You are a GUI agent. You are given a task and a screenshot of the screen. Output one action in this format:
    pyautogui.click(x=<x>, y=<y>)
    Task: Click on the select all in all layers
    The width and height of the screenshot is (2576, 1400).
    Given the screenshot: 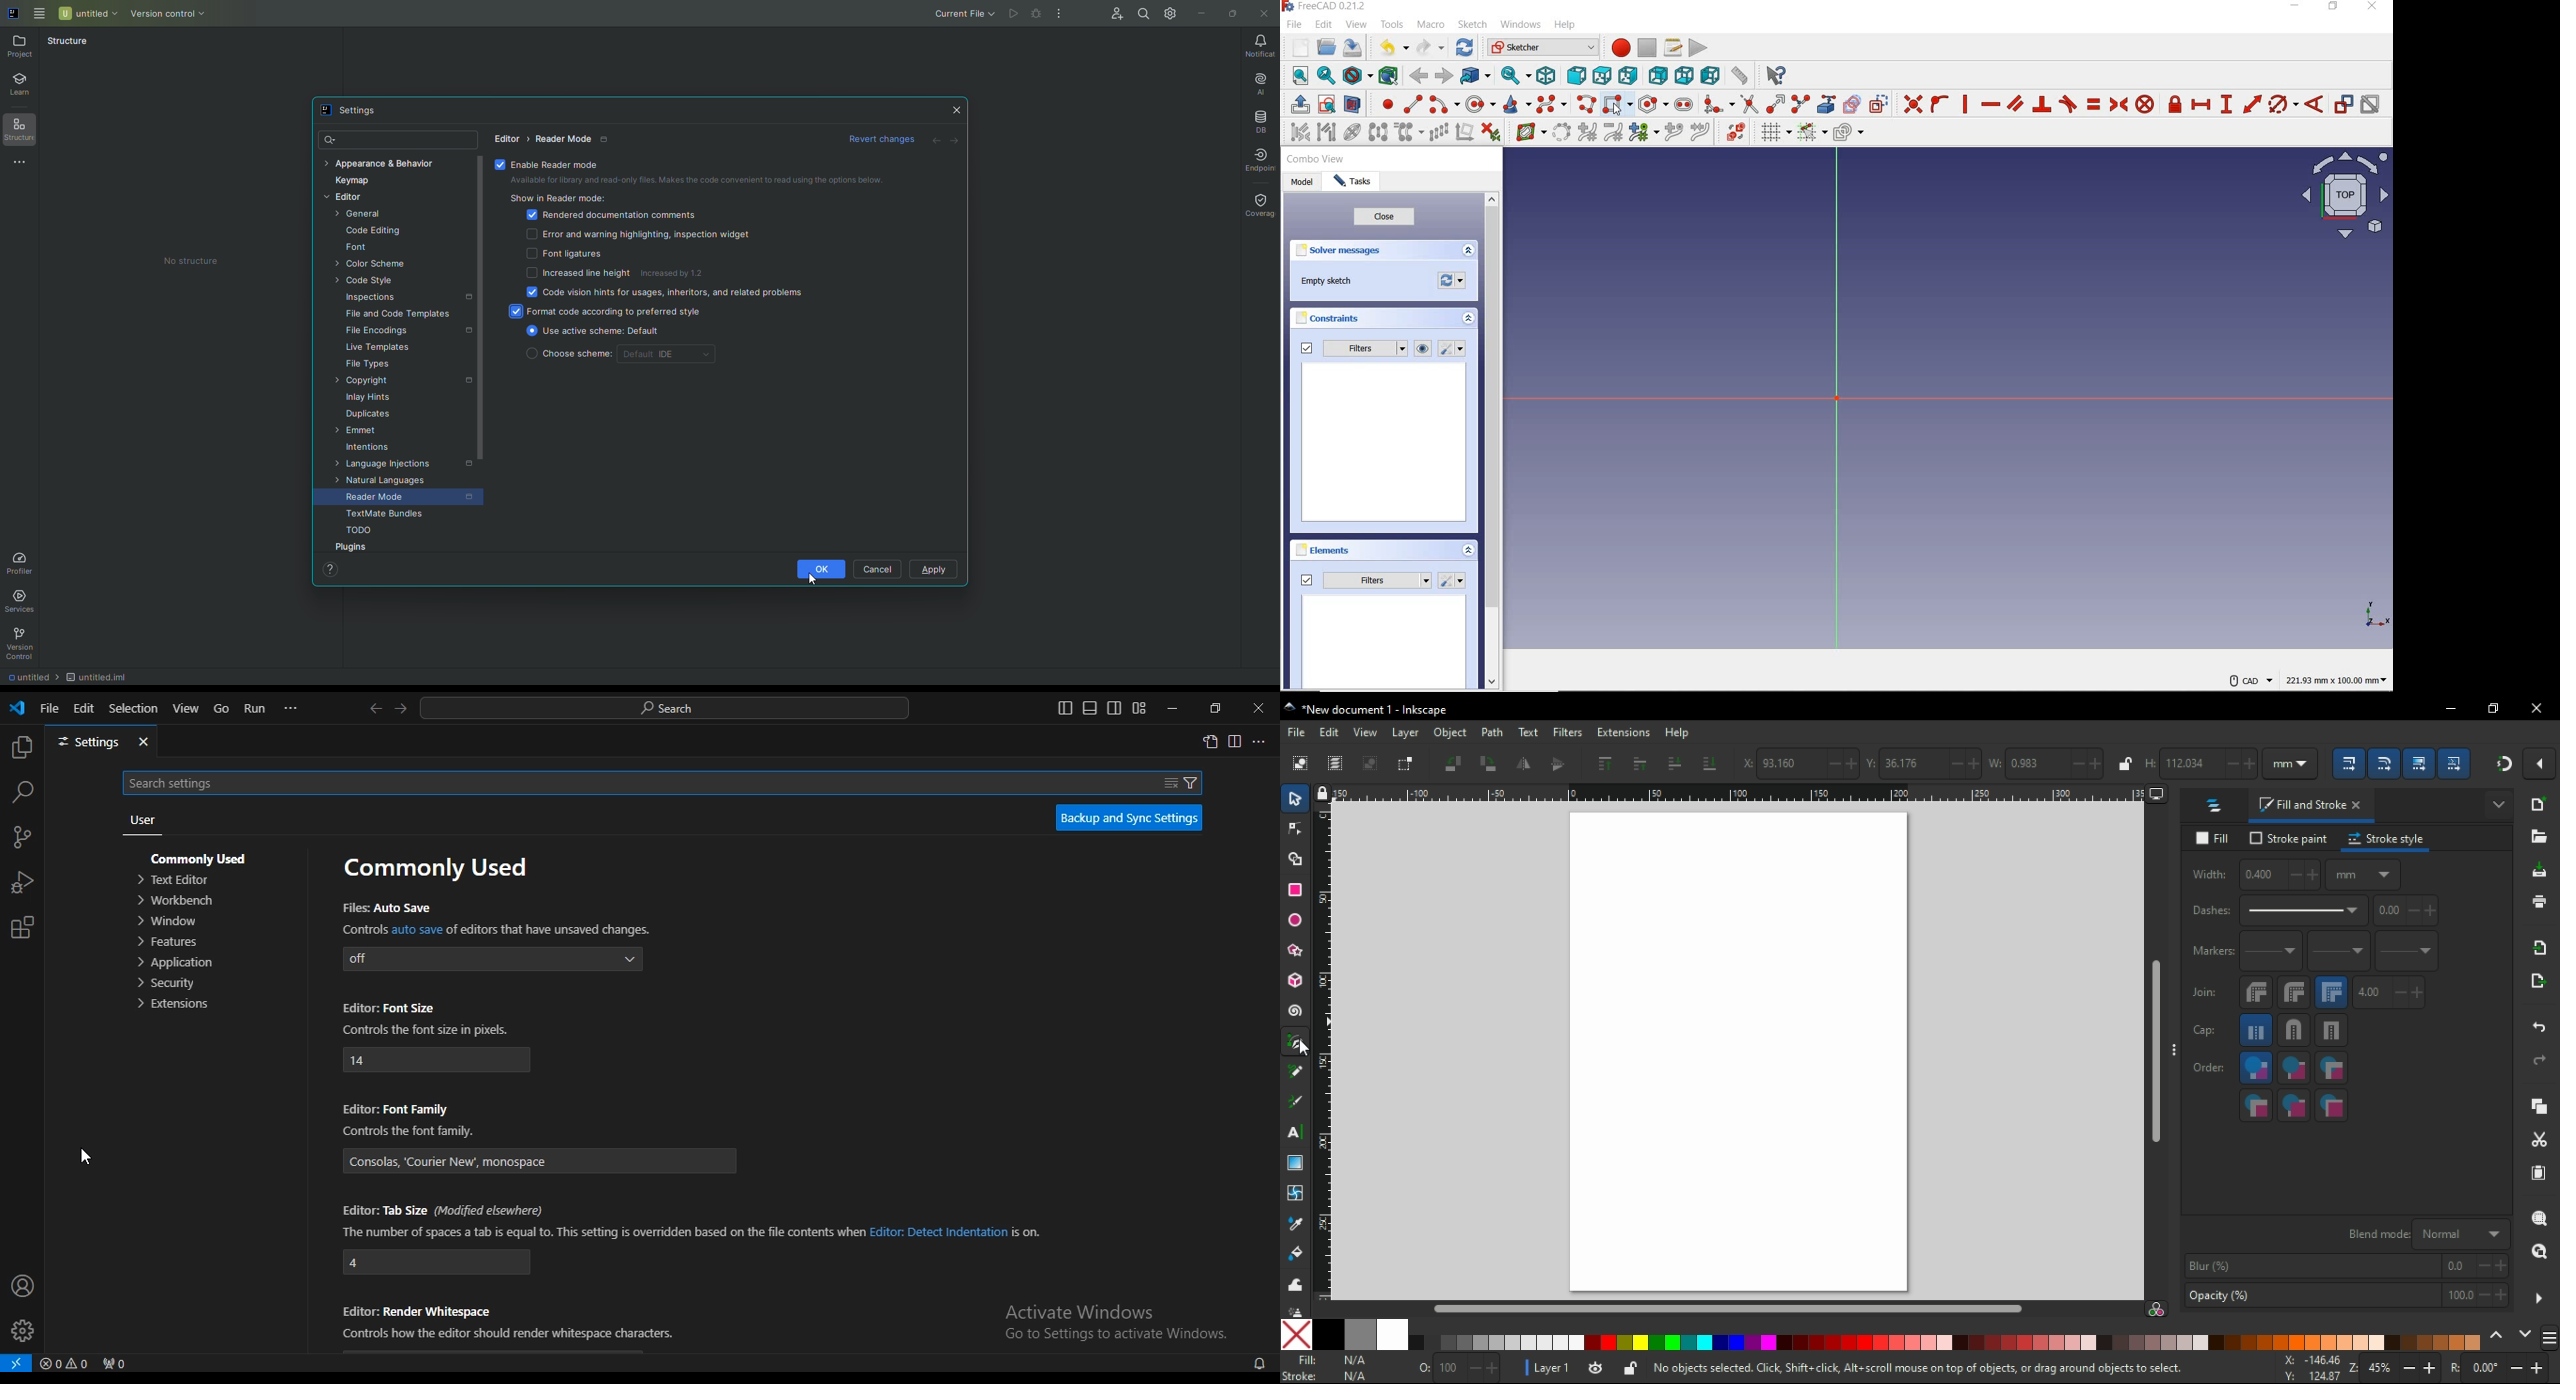 What is the action you would take?
    pyautogui.click(x=1337, y=763)
    